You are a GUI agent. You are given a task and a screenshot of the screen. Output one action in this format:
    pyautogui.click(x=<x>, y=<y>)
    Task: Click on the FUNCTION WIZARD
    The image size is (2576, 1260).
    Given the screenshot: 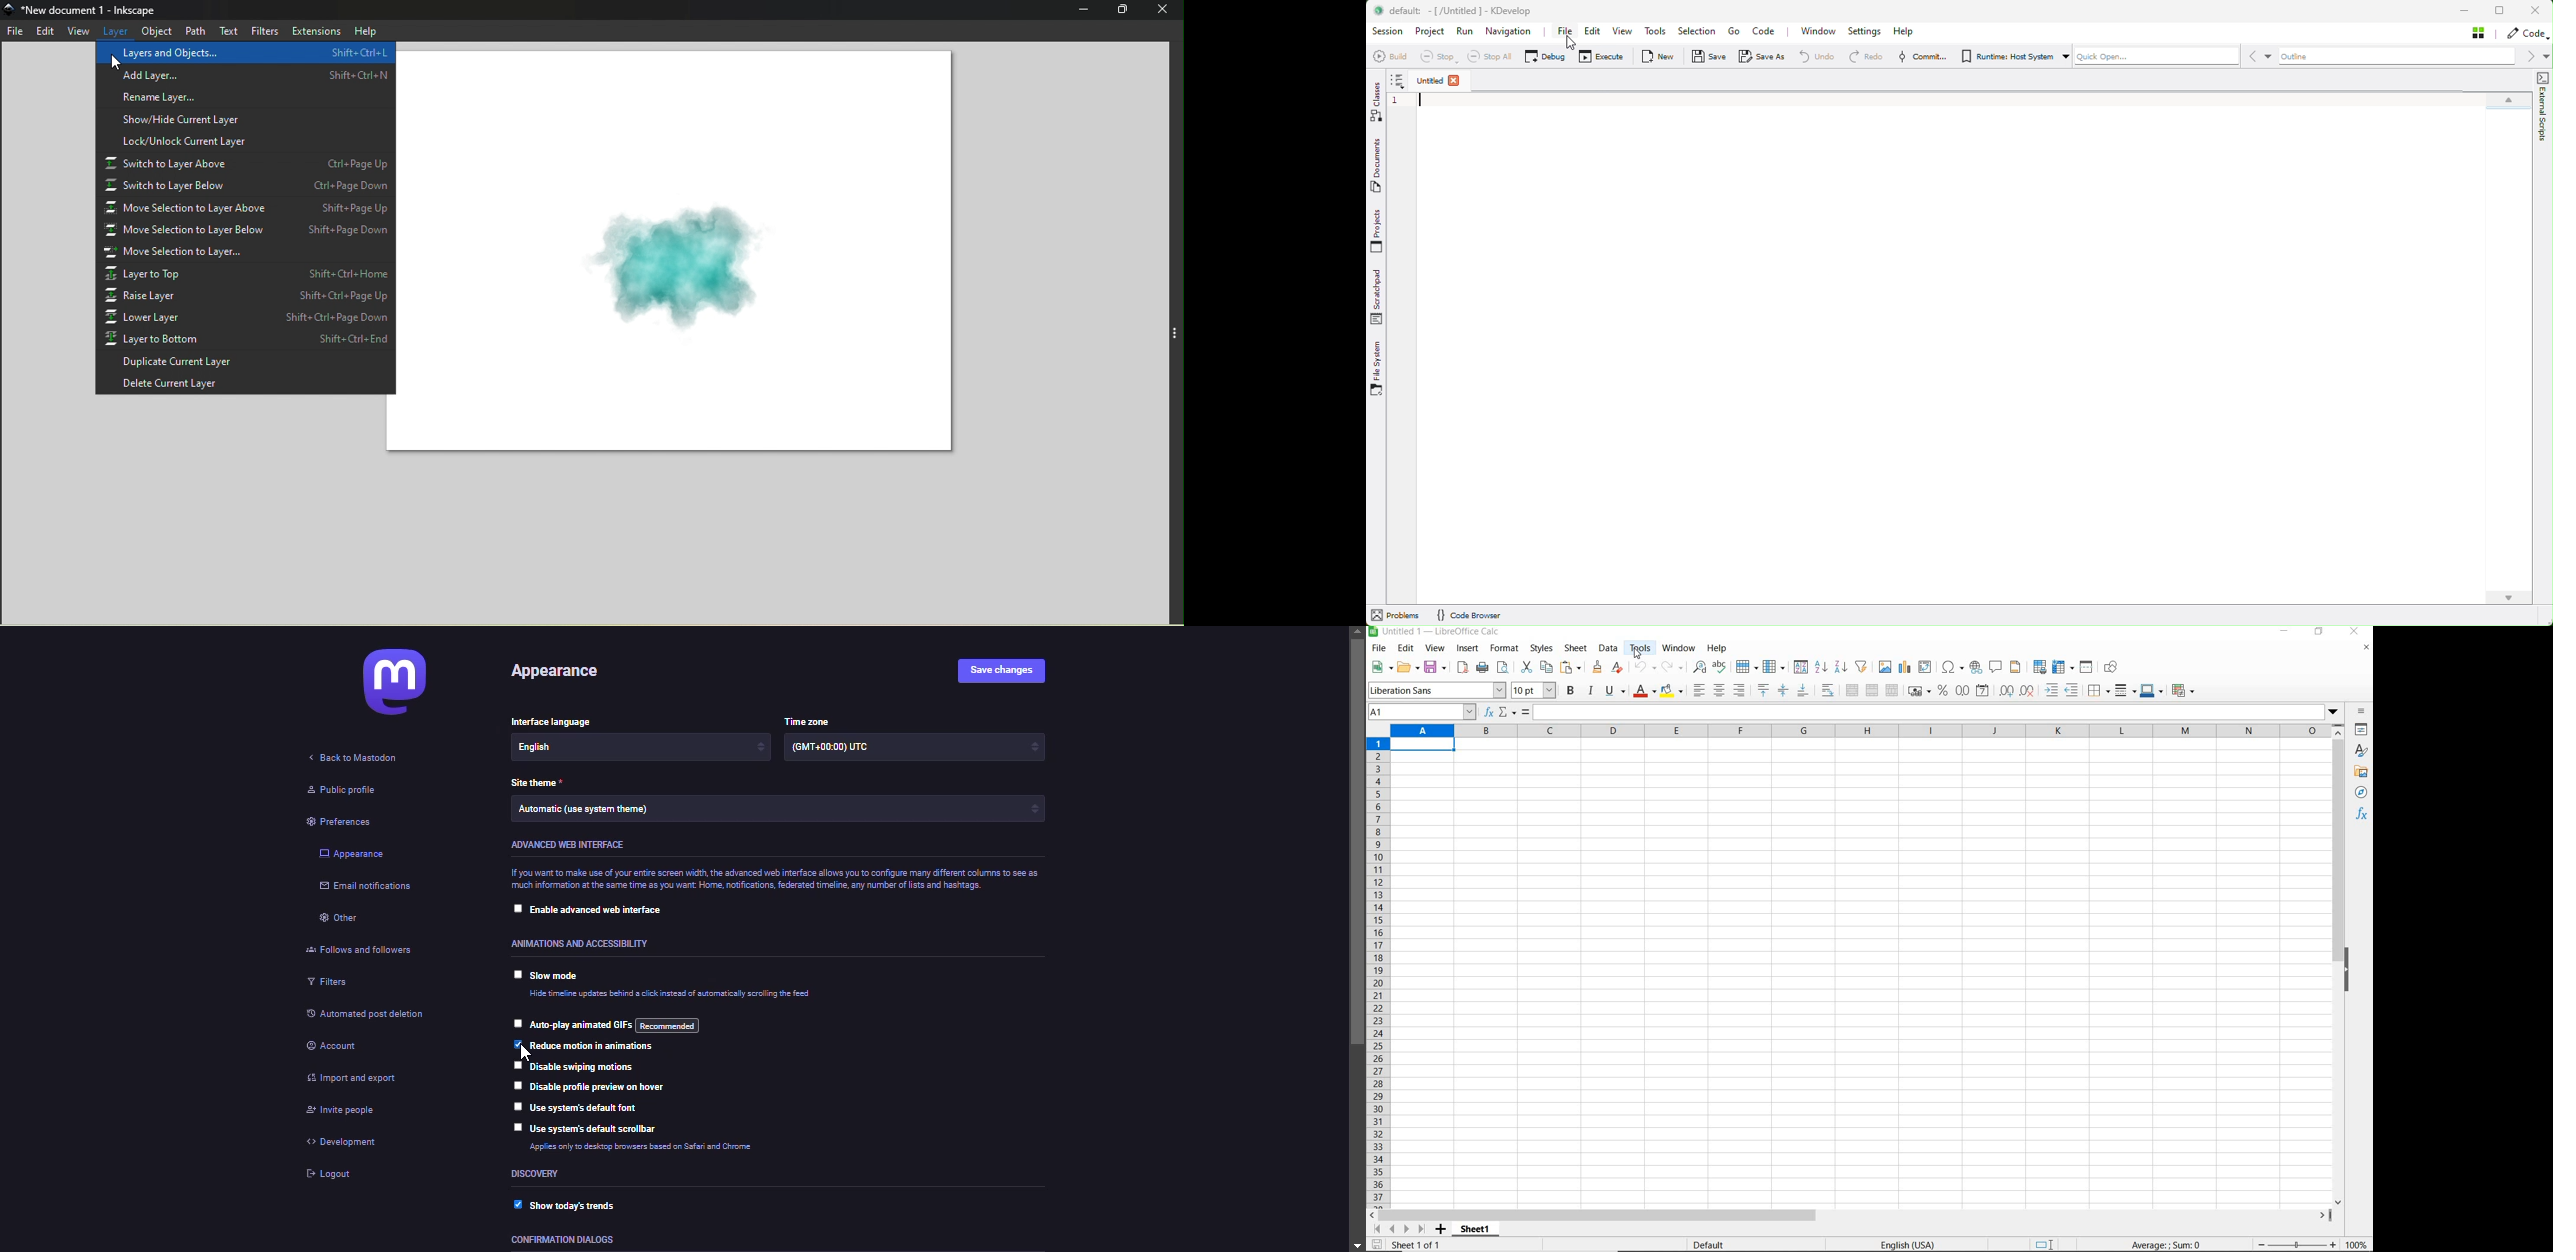 What is the action you would take?
    pyautogui.click(x=1488, y=713)
    